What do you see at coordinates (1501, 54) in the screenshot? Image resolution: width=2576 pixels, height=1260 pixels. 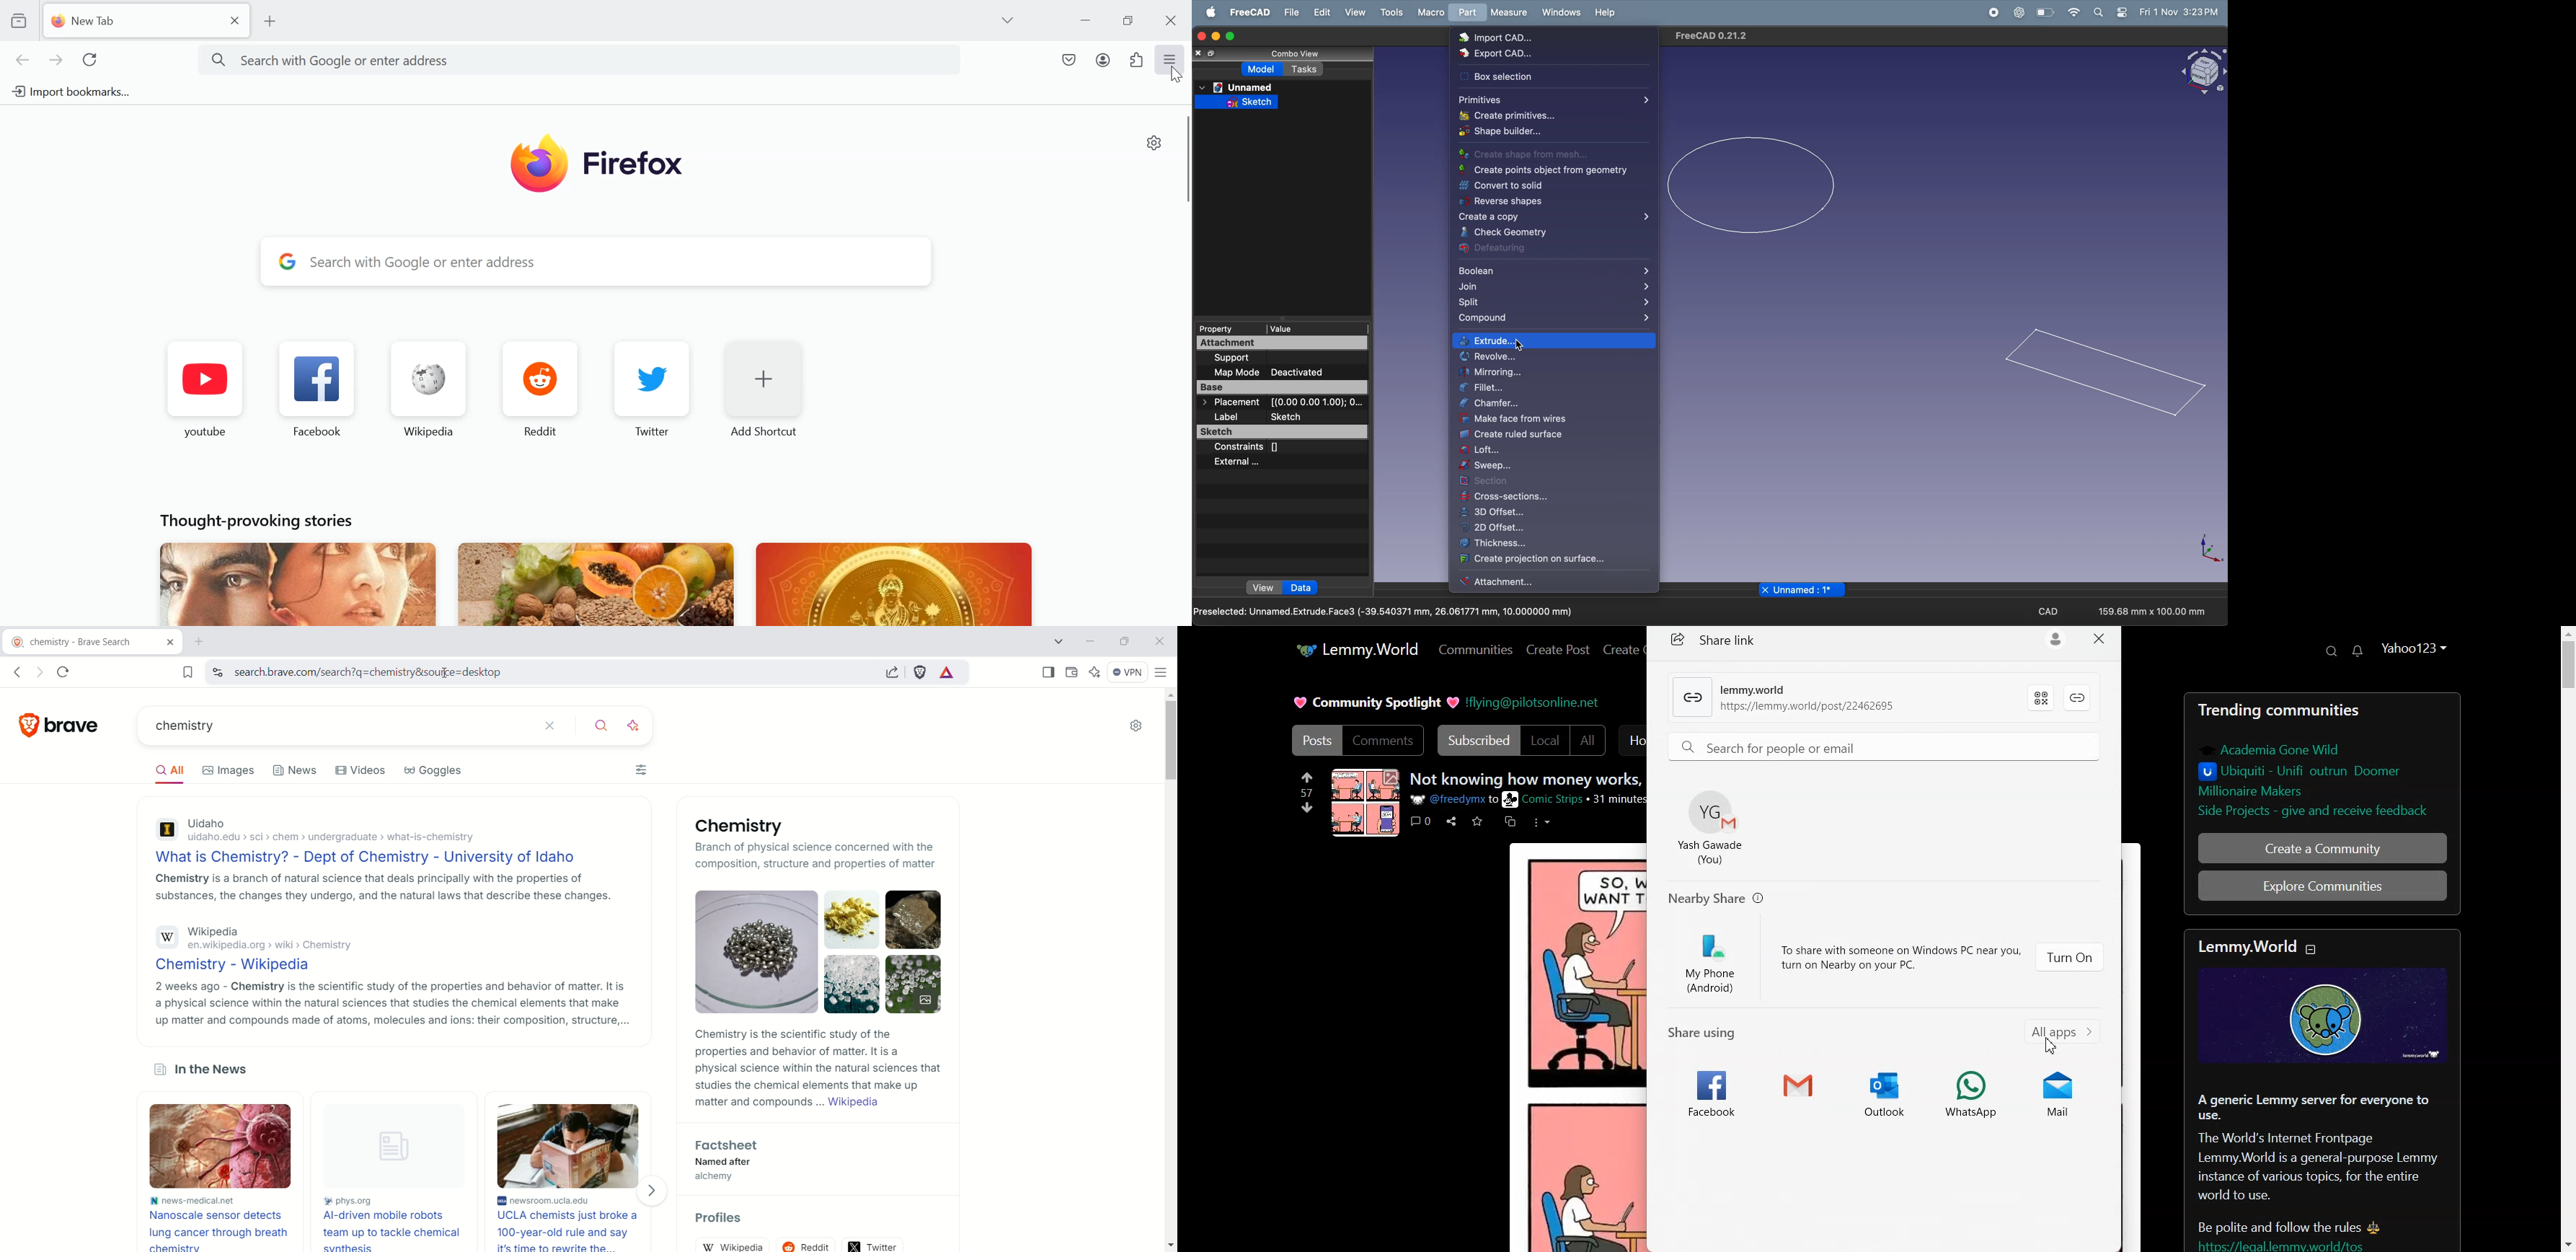 I see `Export Cad` at bounding box center [1501, 54].